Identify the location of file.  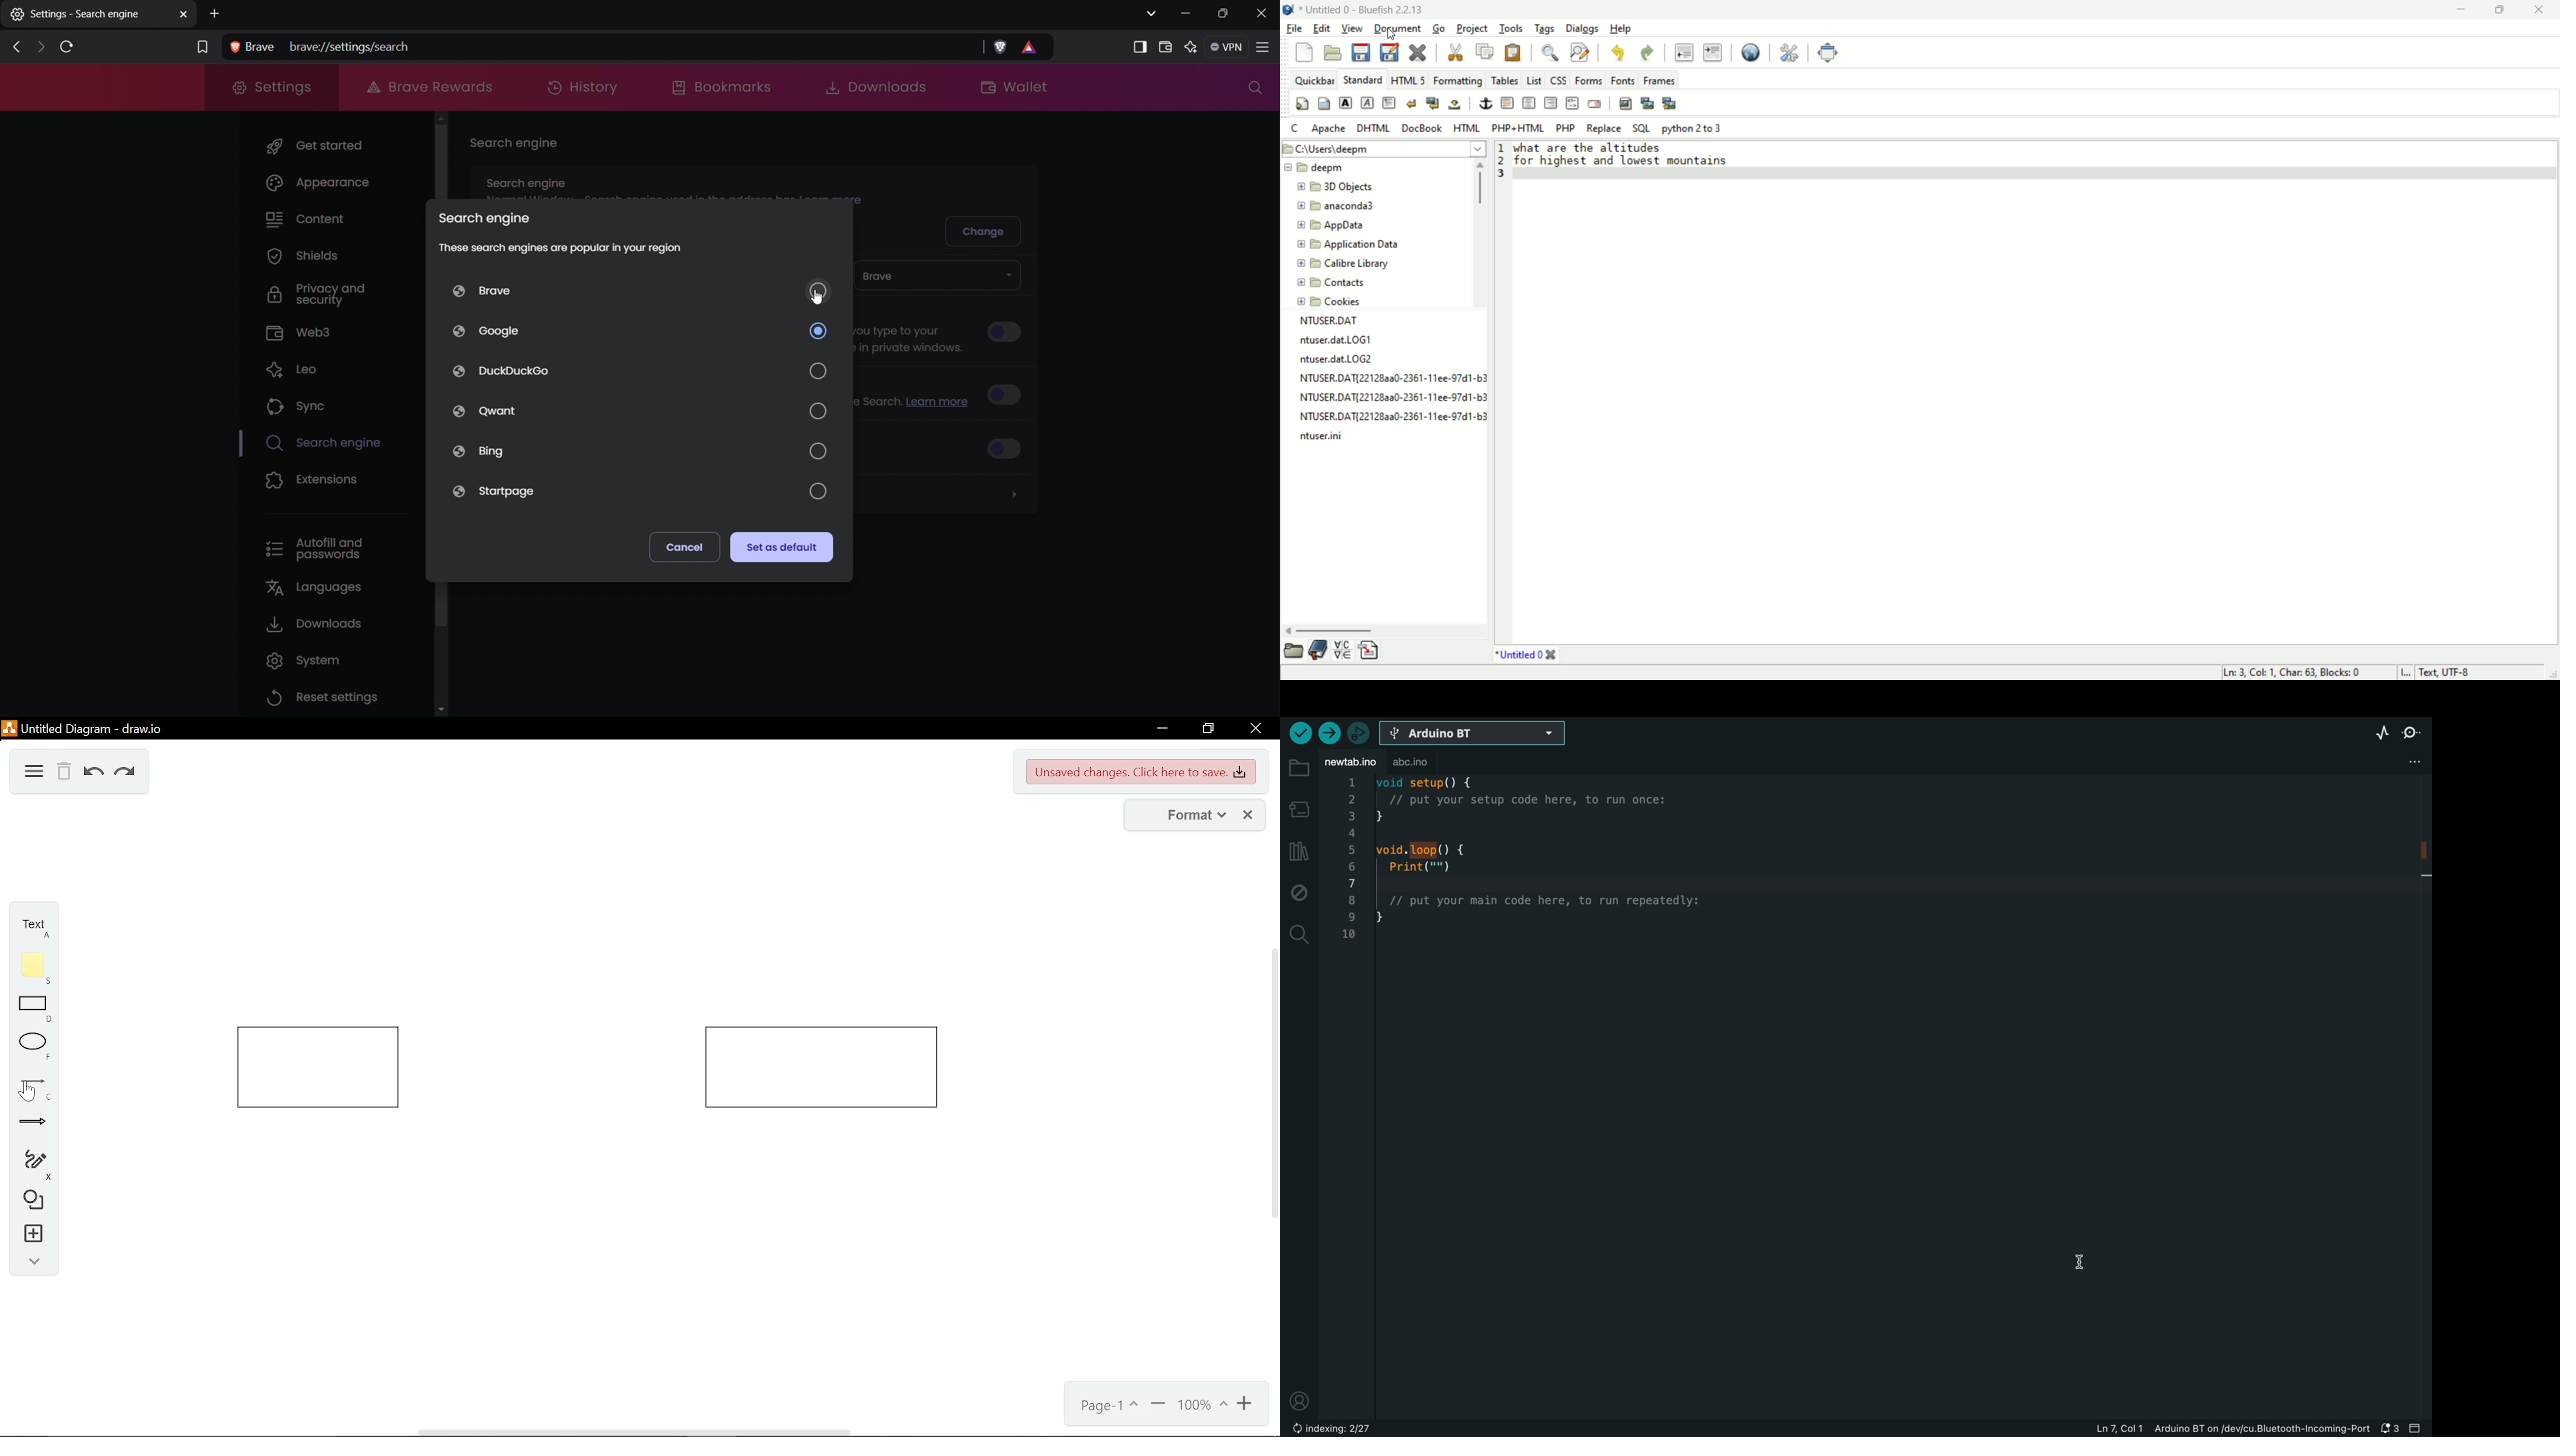
(1295, 29).